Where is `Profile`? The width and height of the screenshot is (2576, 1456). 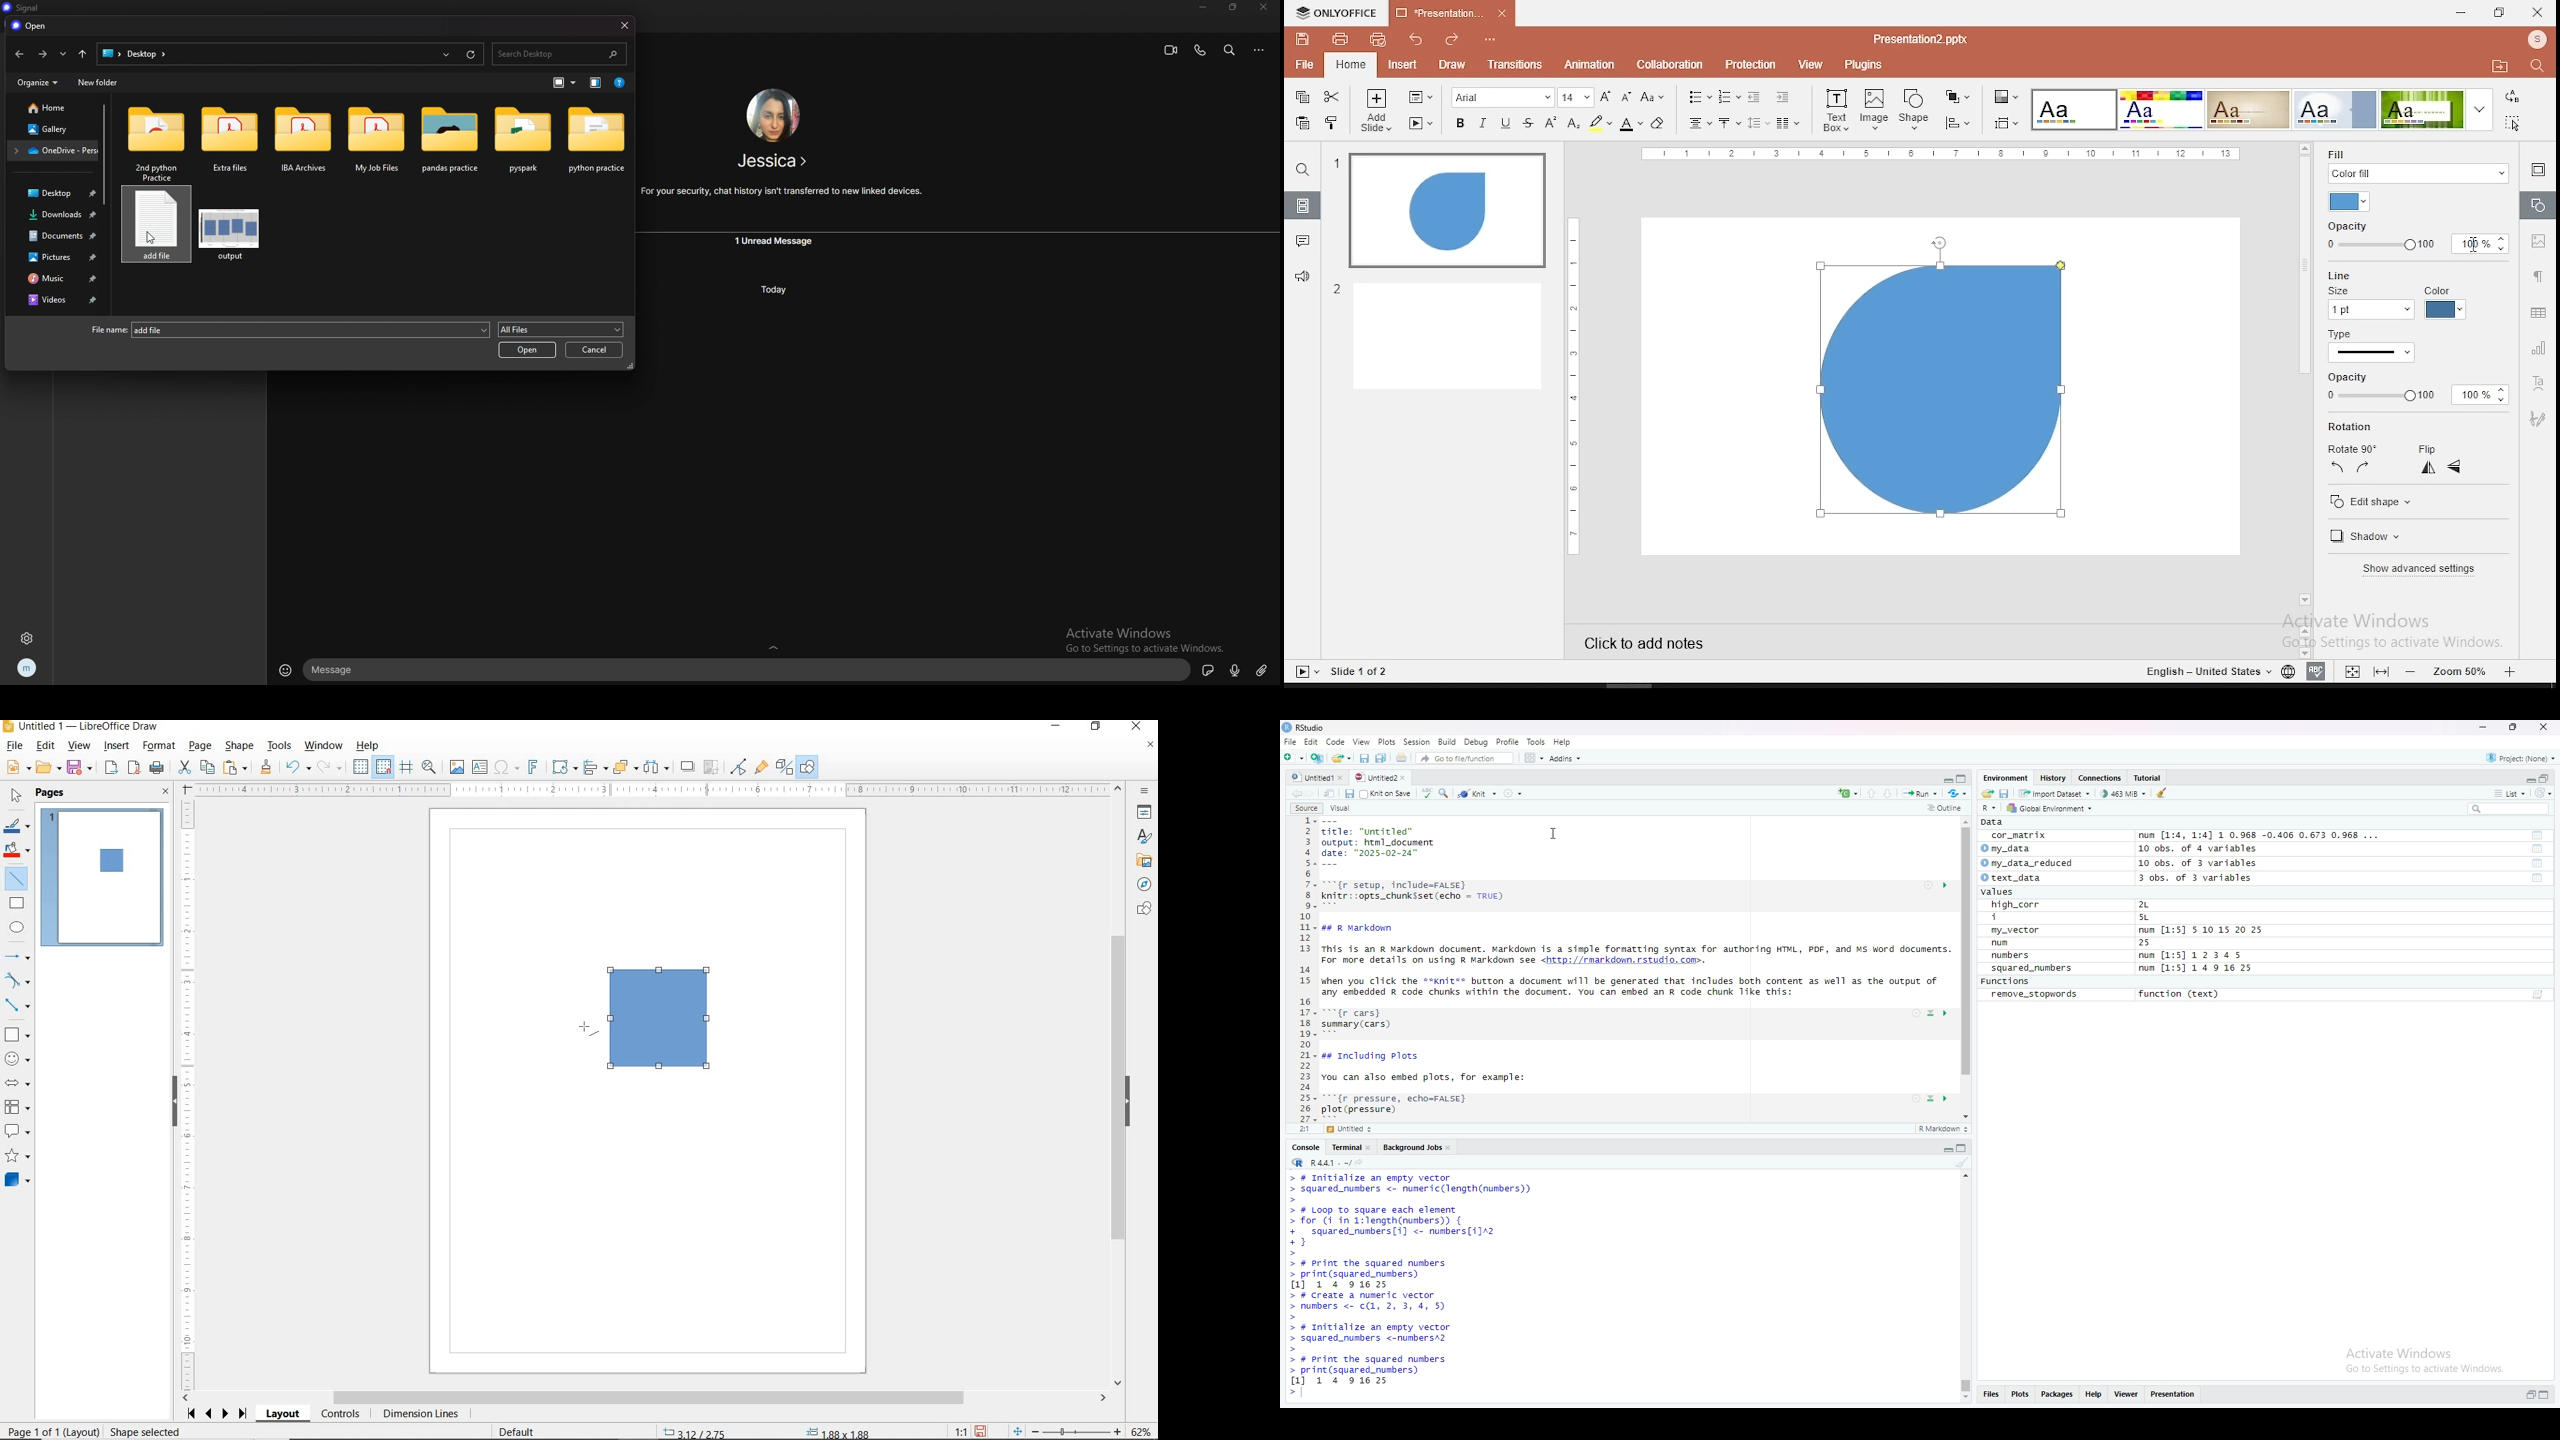 Profile is located at coordinates (1507, 741).